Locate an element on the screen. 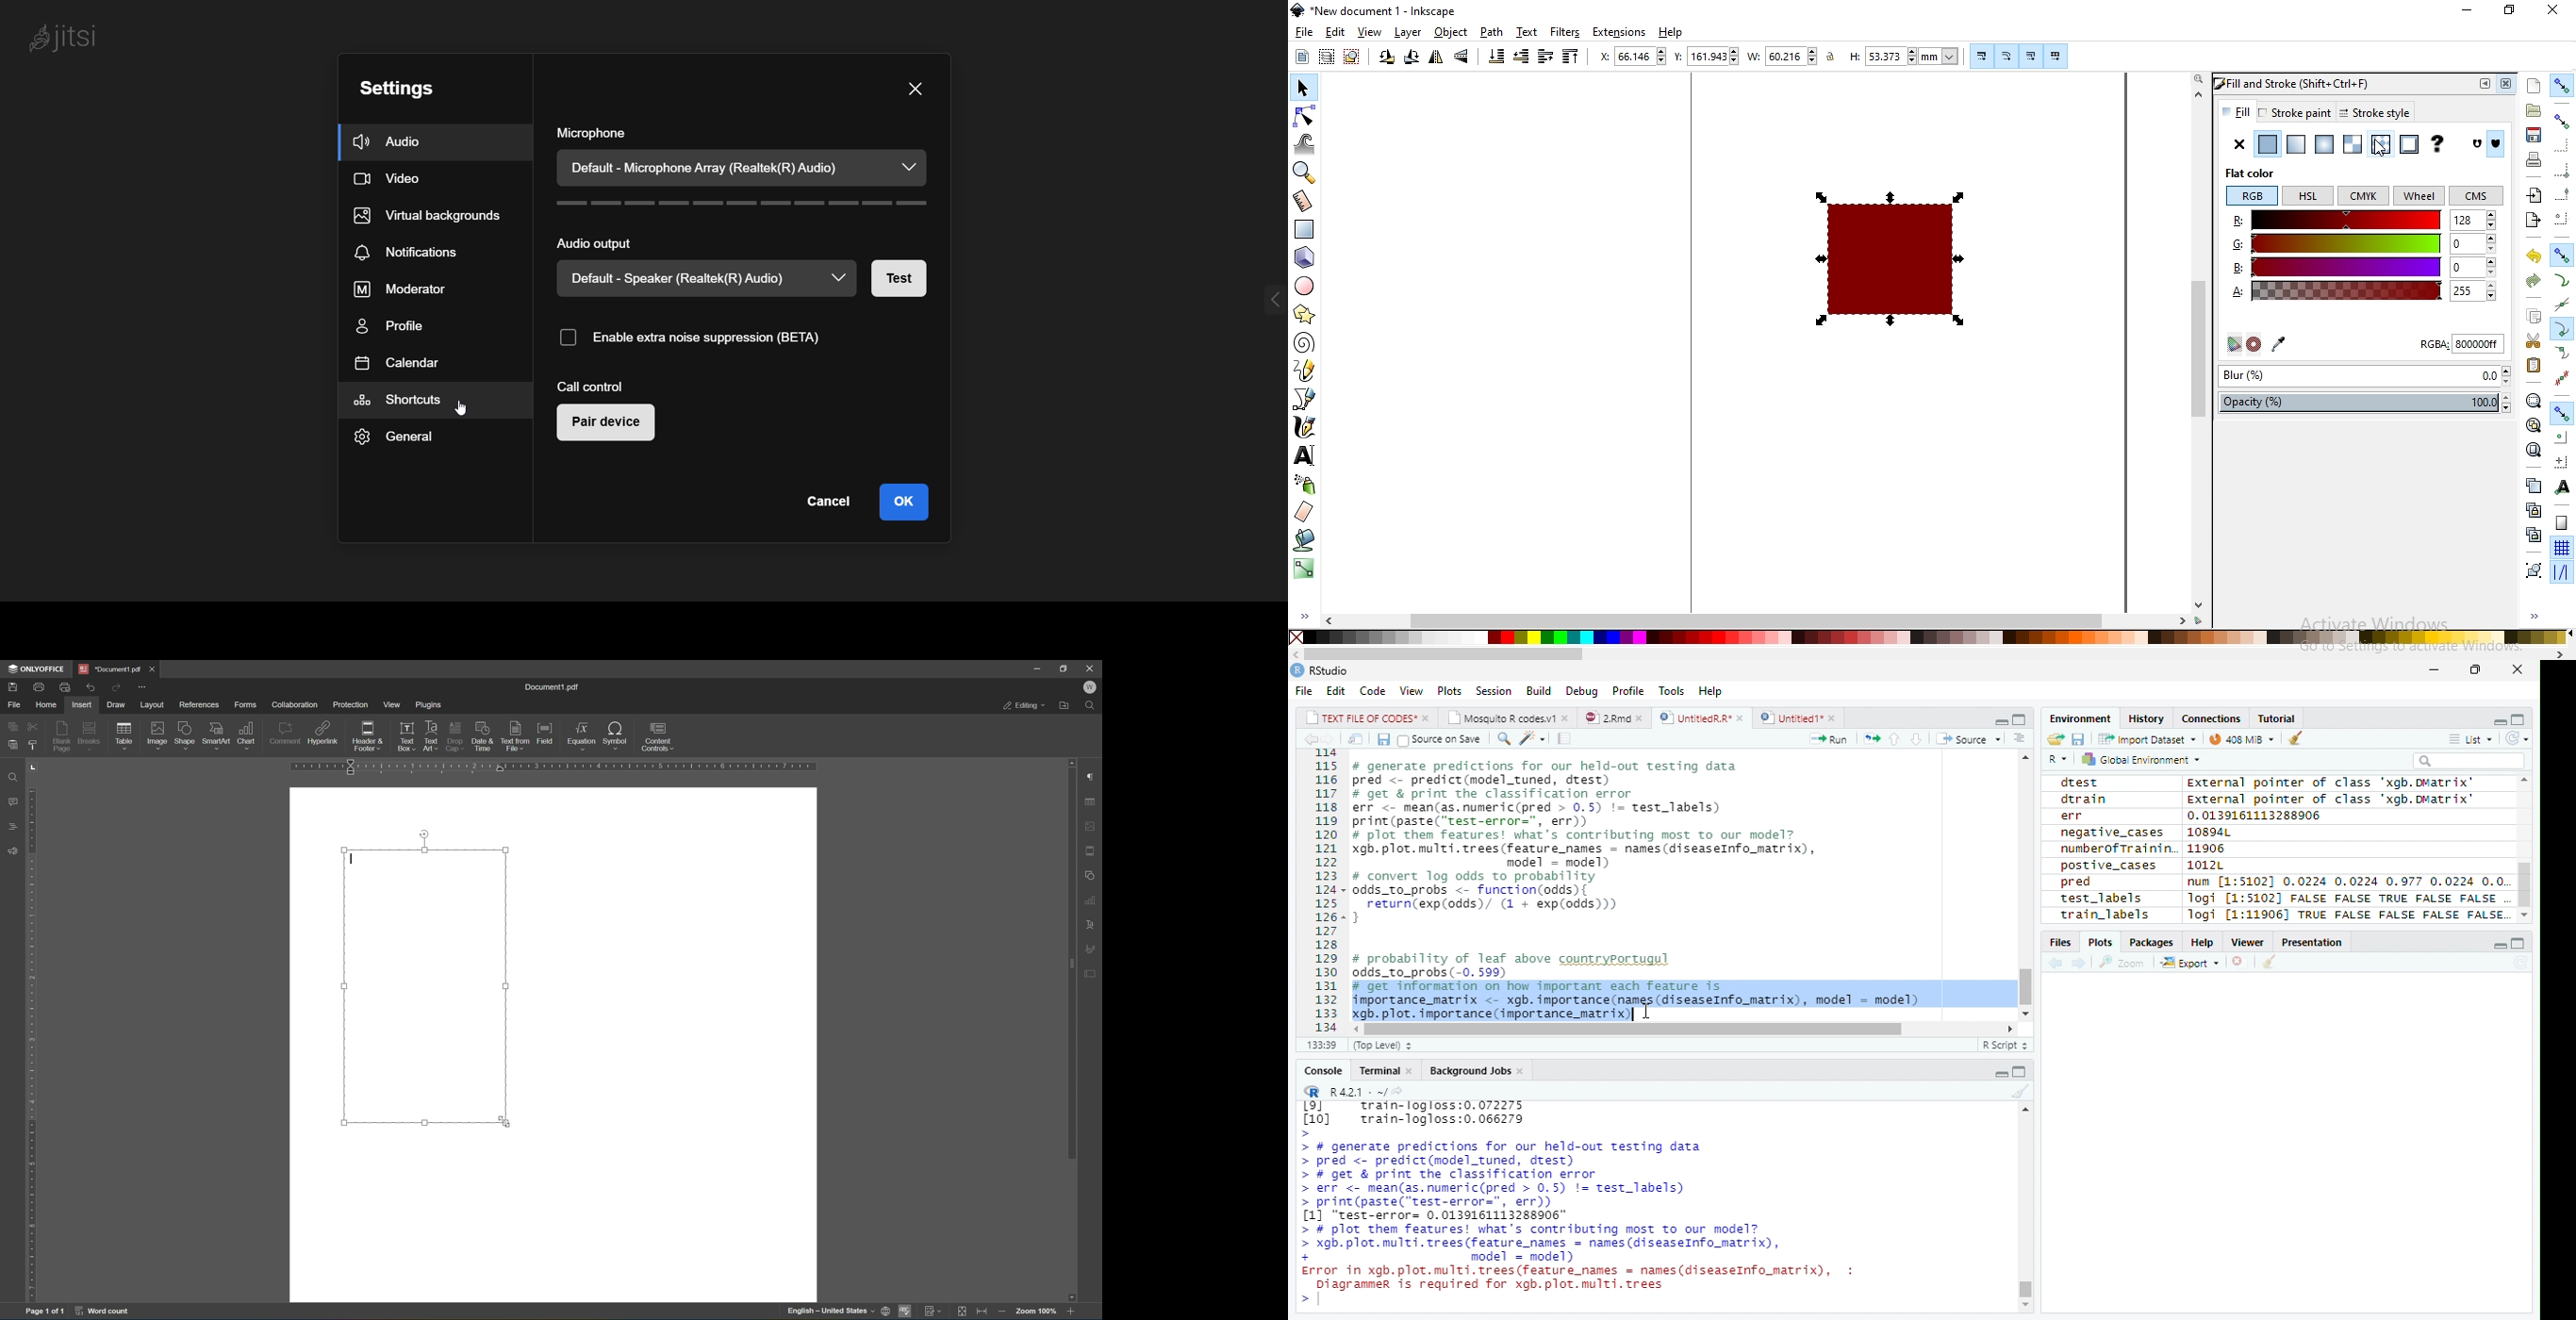 The width and height of the screenshot is (2576, 1344). Minimize is located at coordinates (2500, 943).